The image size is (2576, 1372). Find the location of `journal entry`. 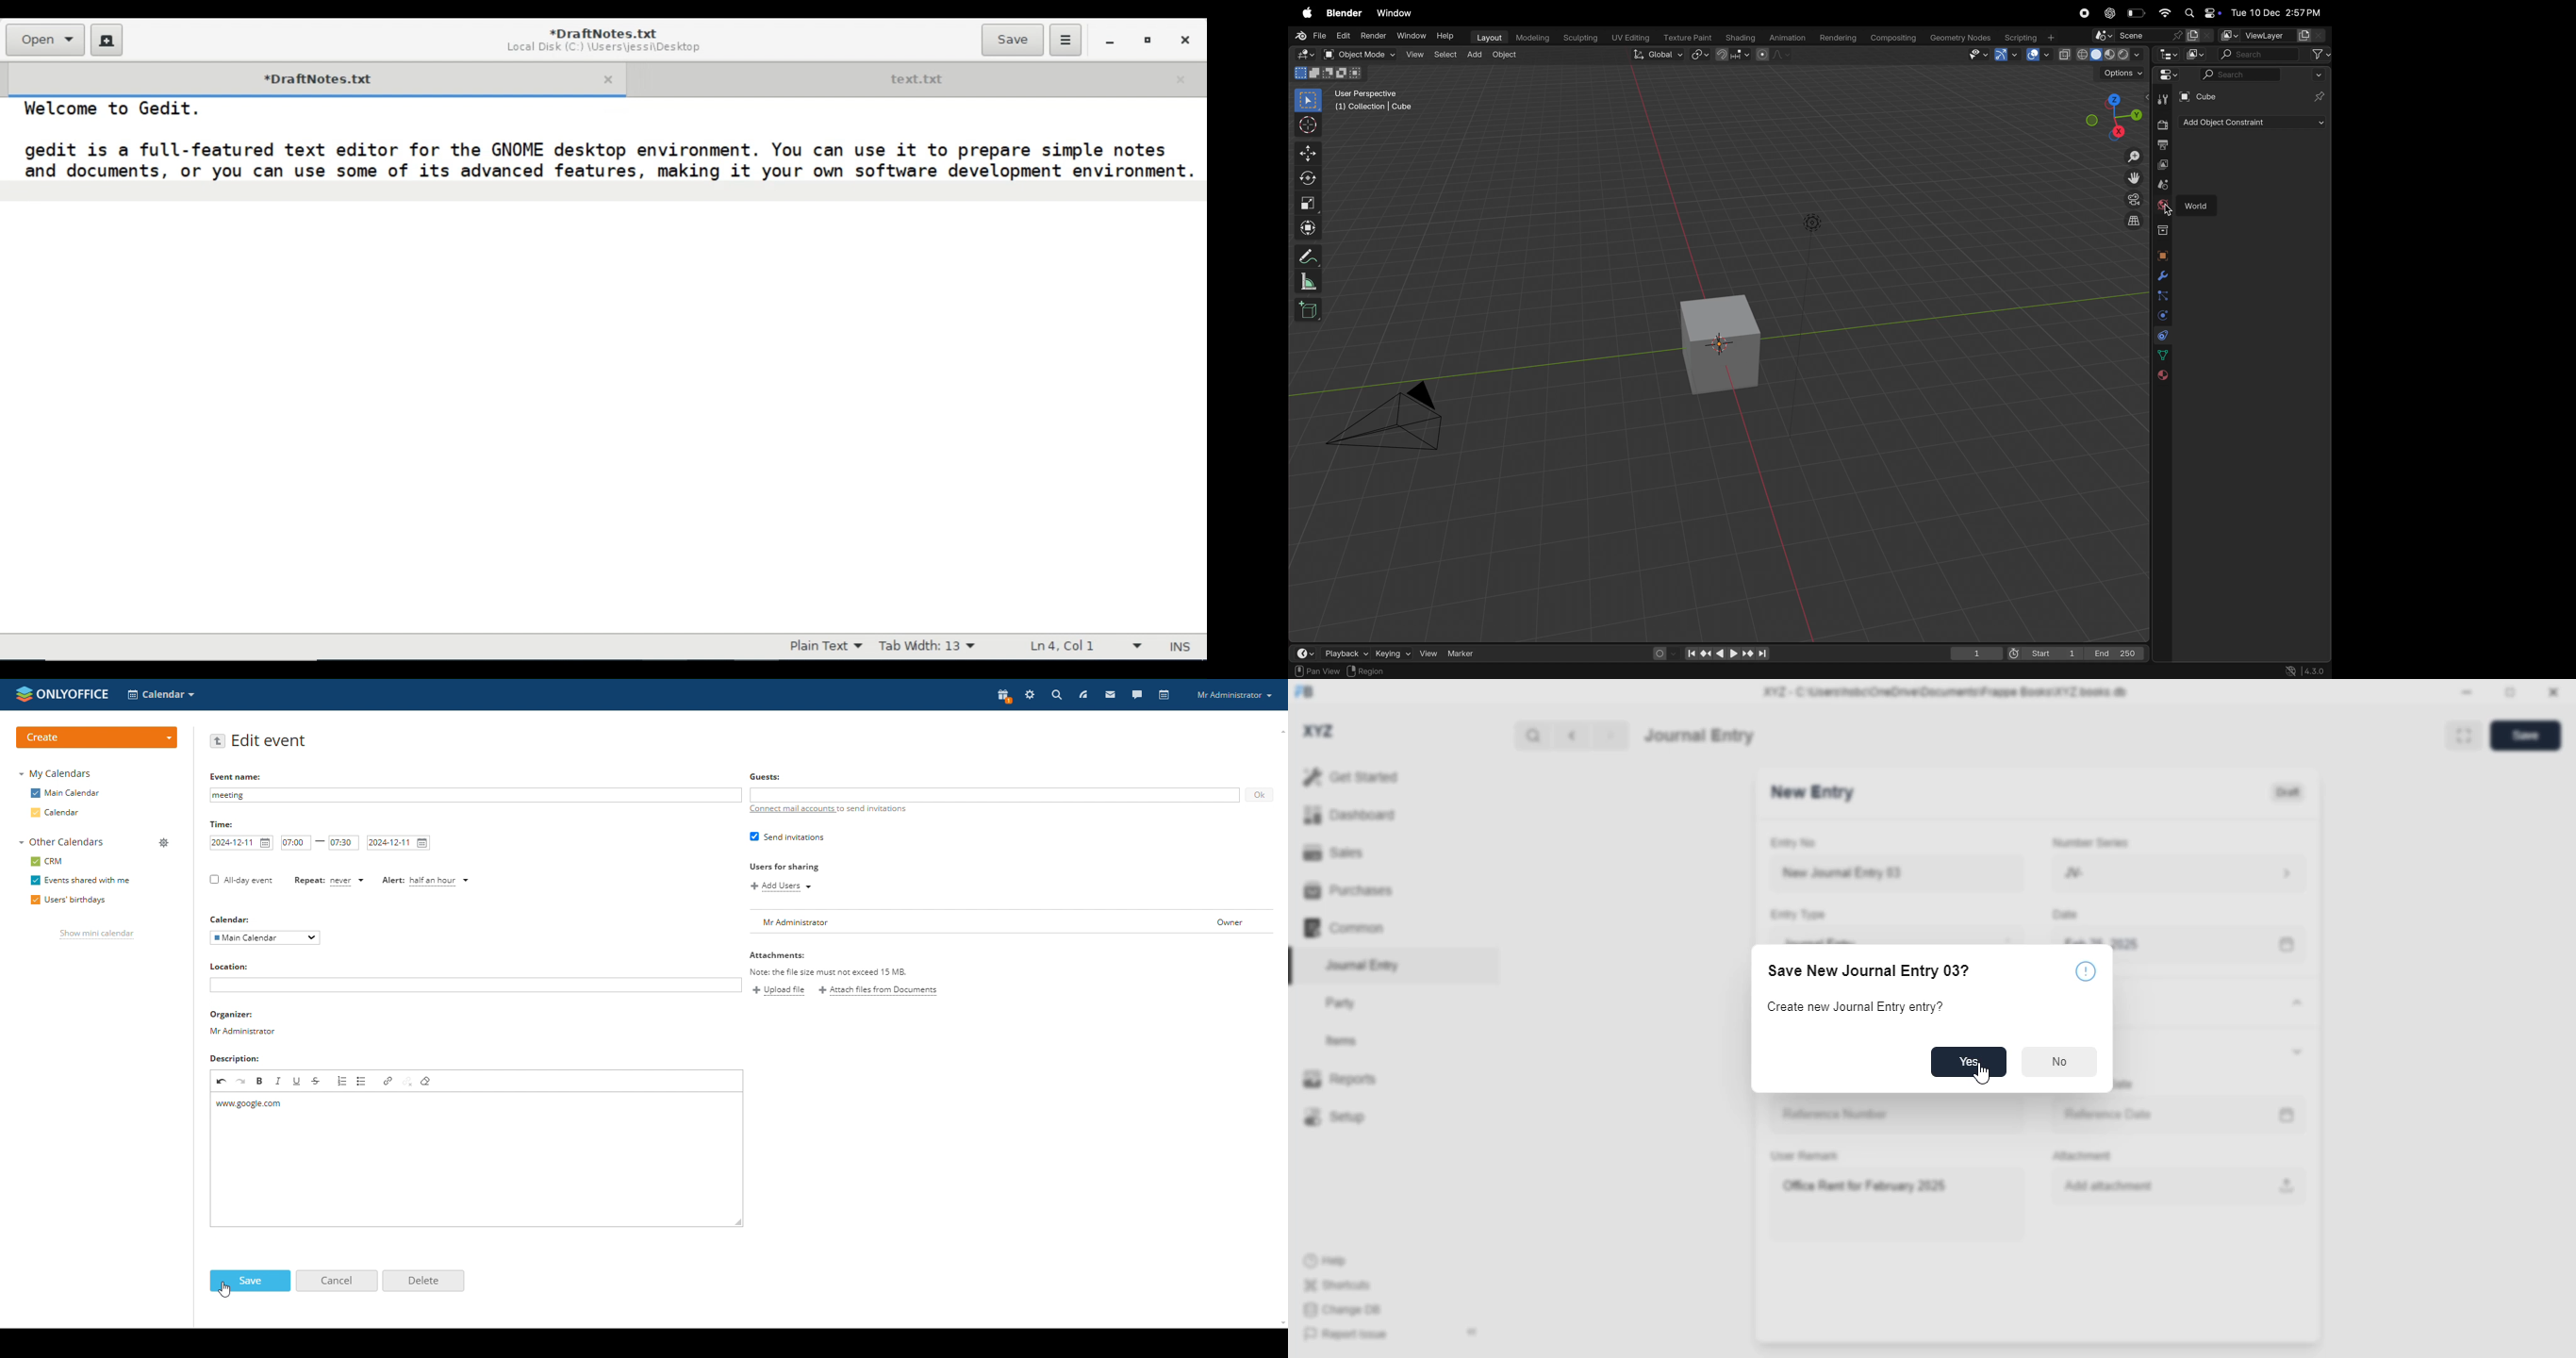

journal entry is located at coordinates (1361, 965).